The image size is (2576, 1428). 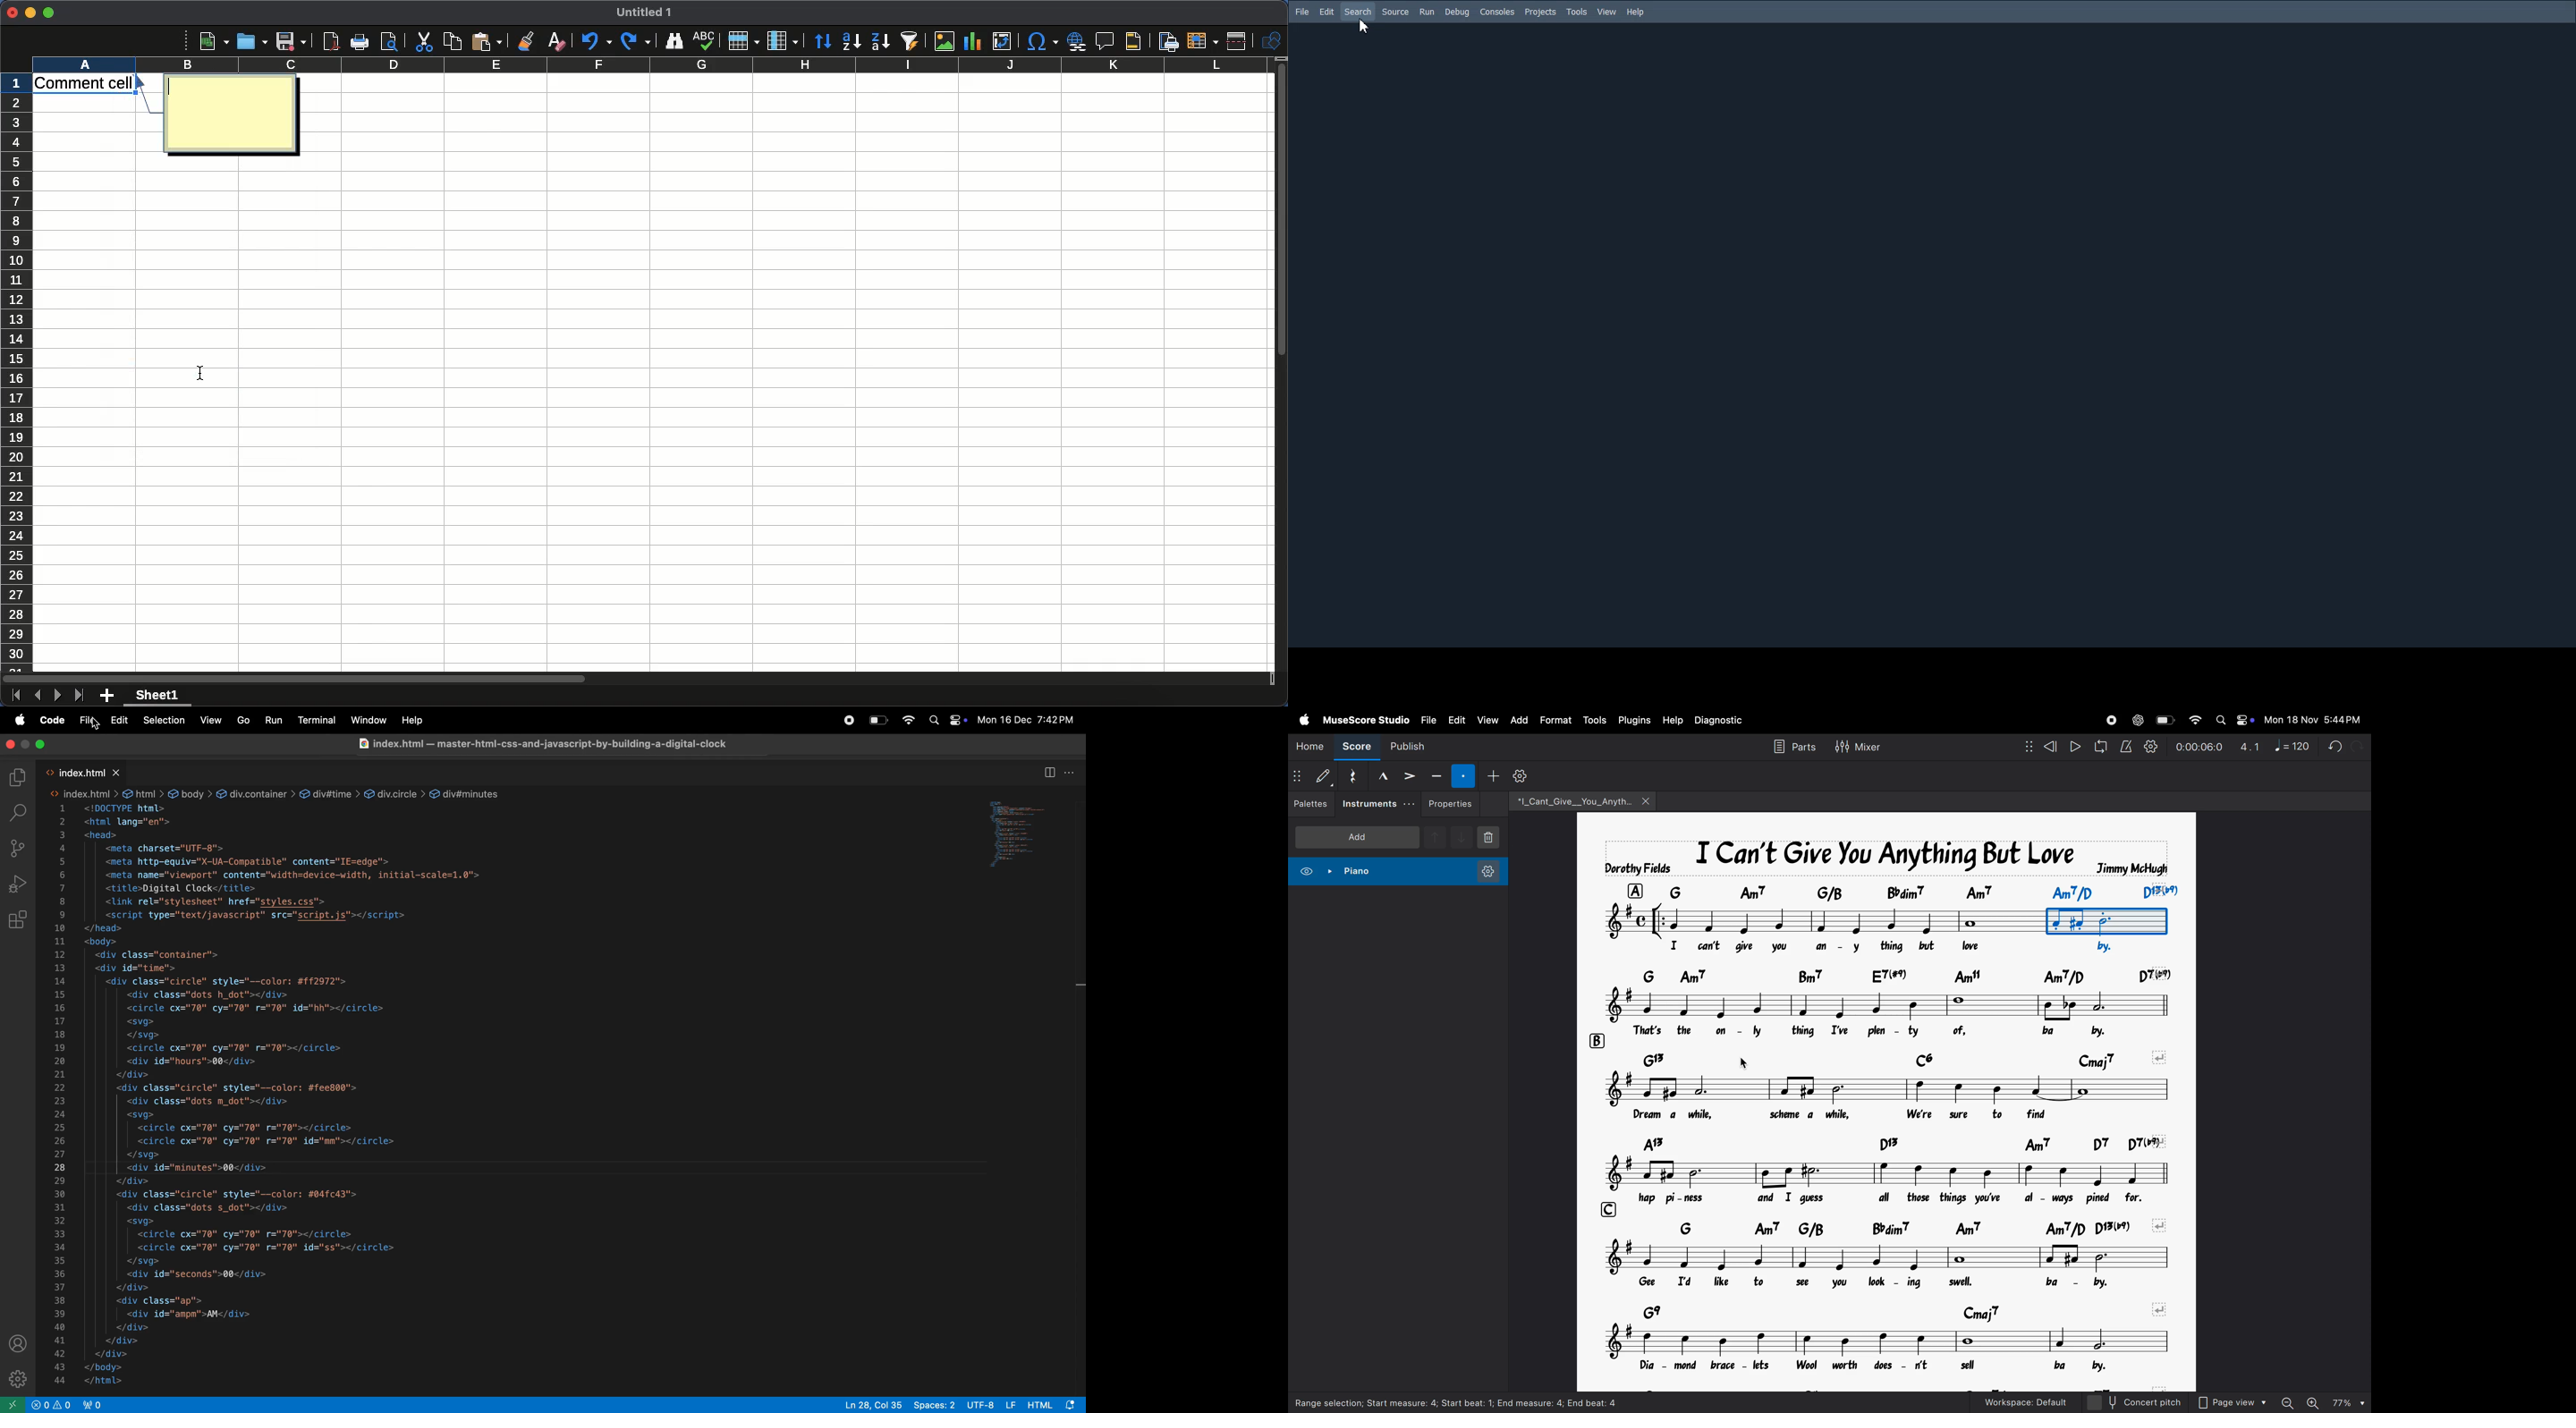 What do you see at coordinates (1794, 747) in the screenshot?
I see `parts` at bounding box center [1794, 747].